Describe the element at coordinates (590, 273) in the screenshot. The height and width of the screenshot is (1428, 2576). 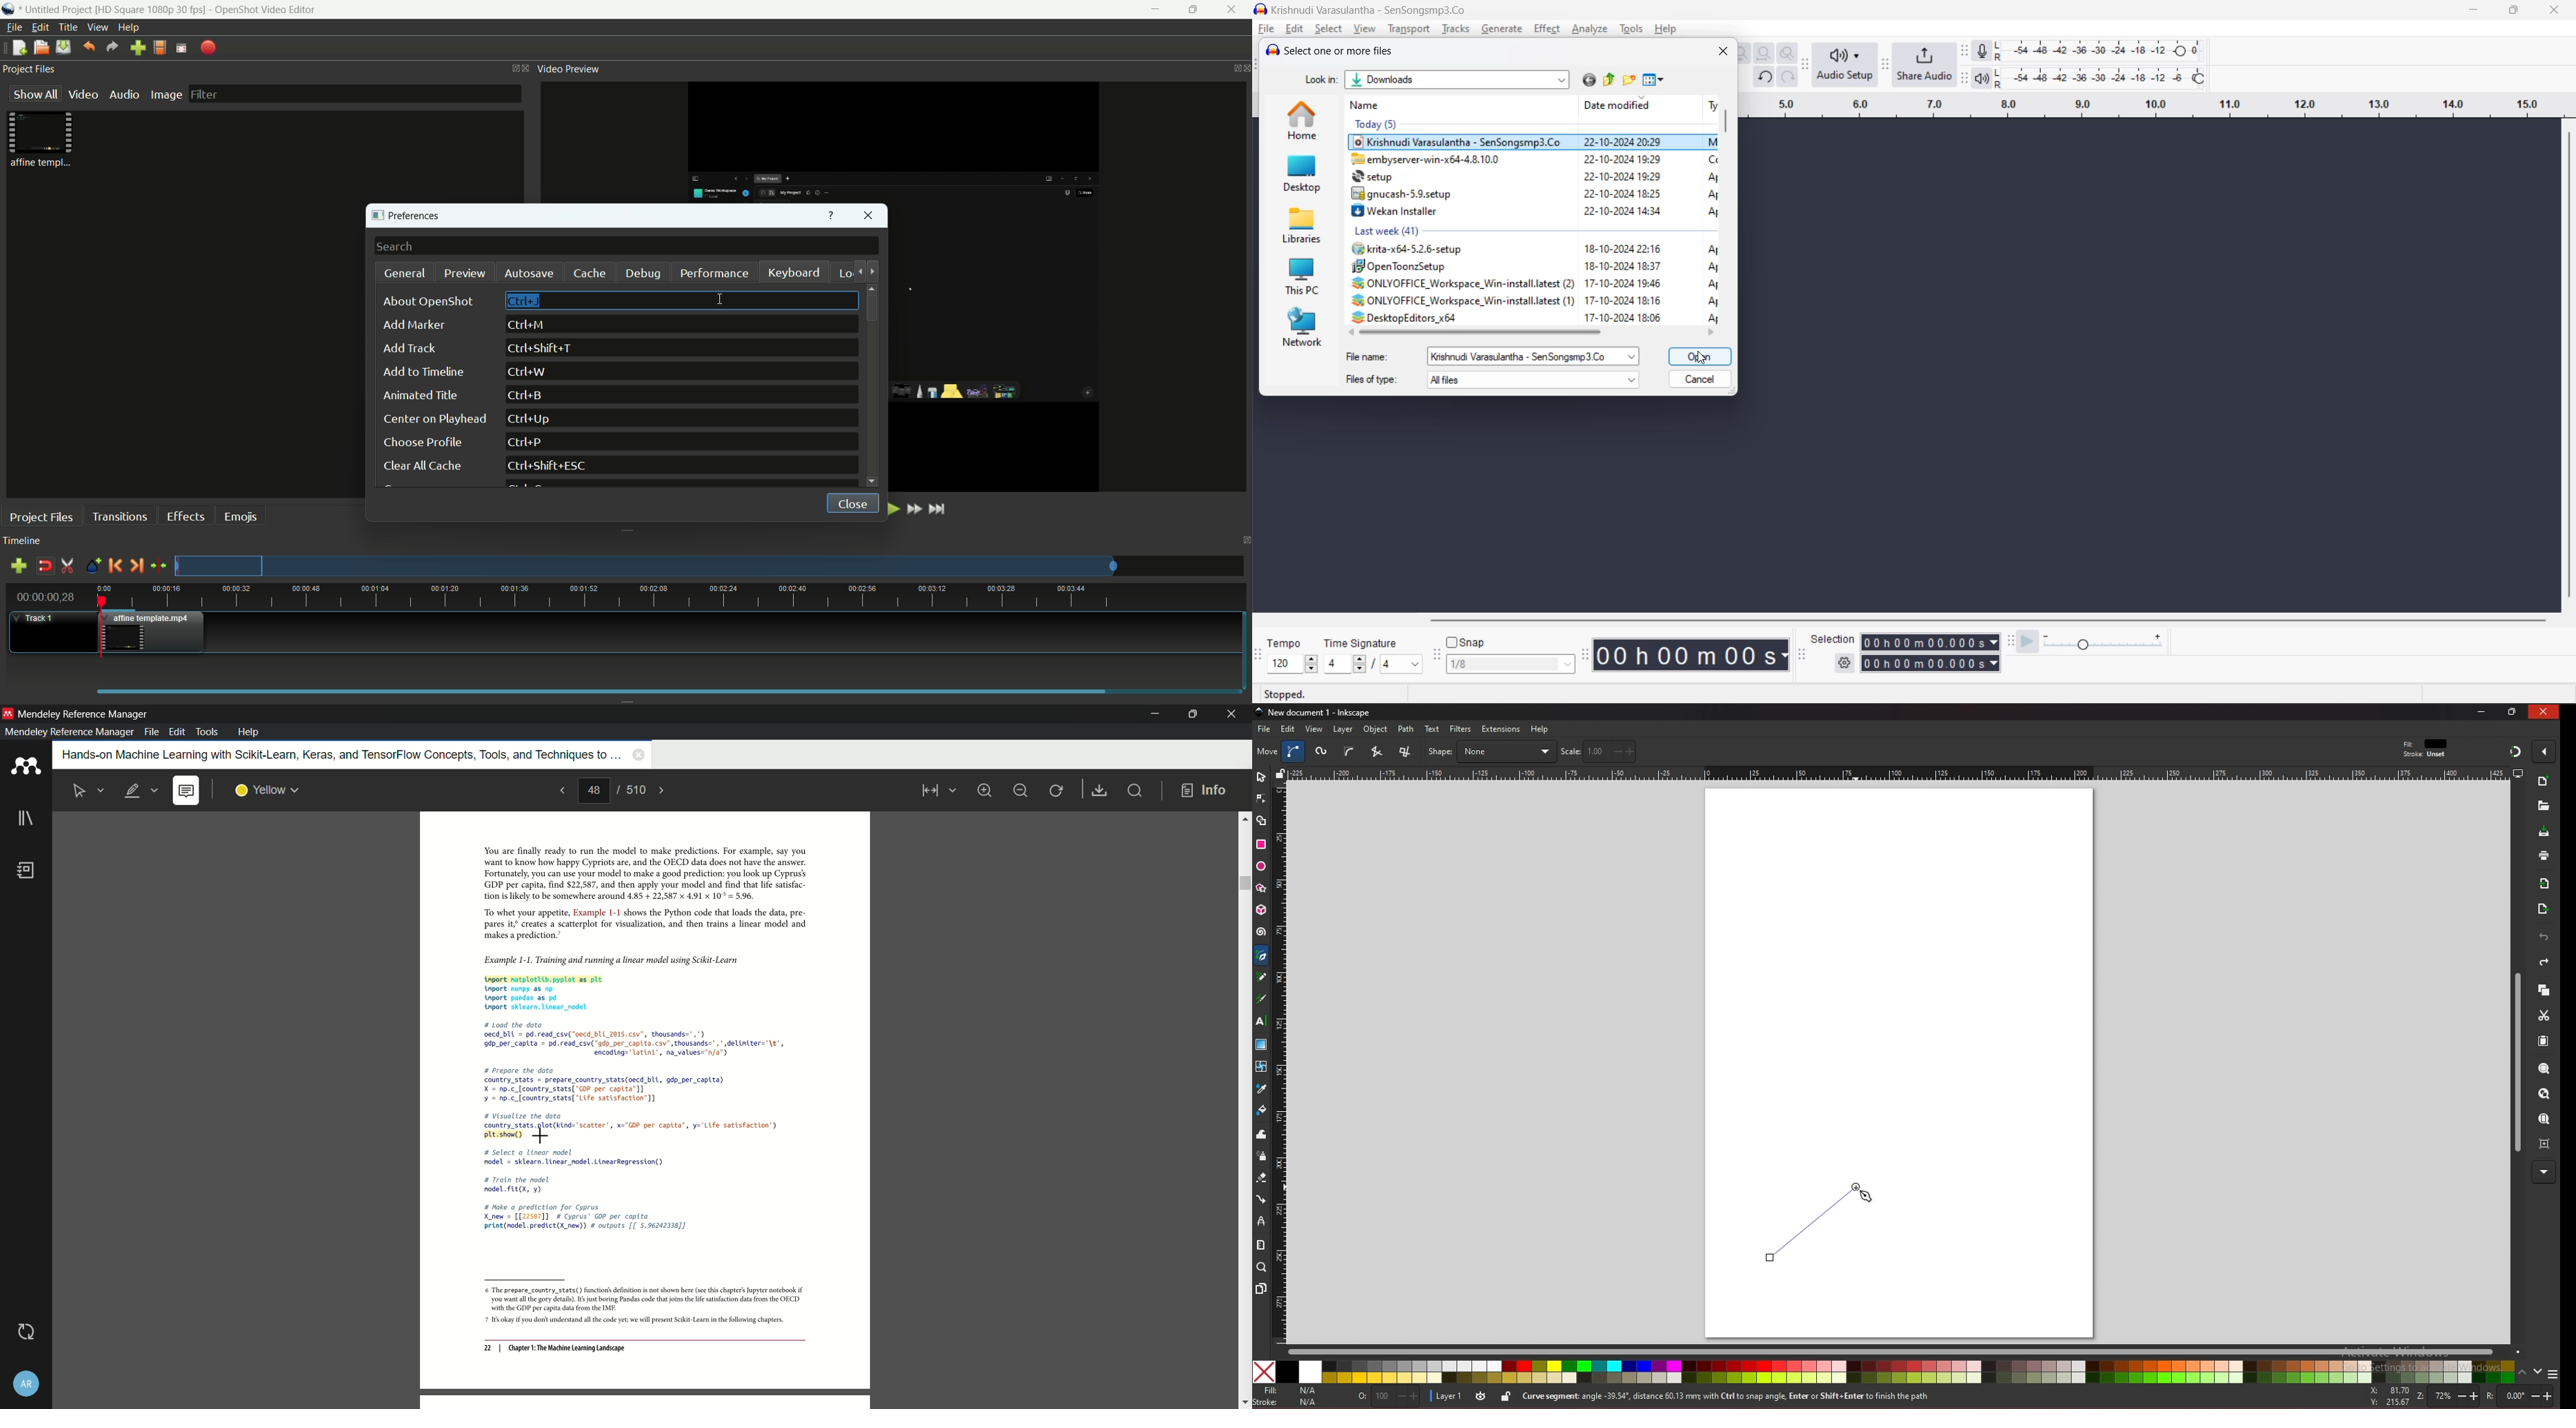
I see `cache` at that location.